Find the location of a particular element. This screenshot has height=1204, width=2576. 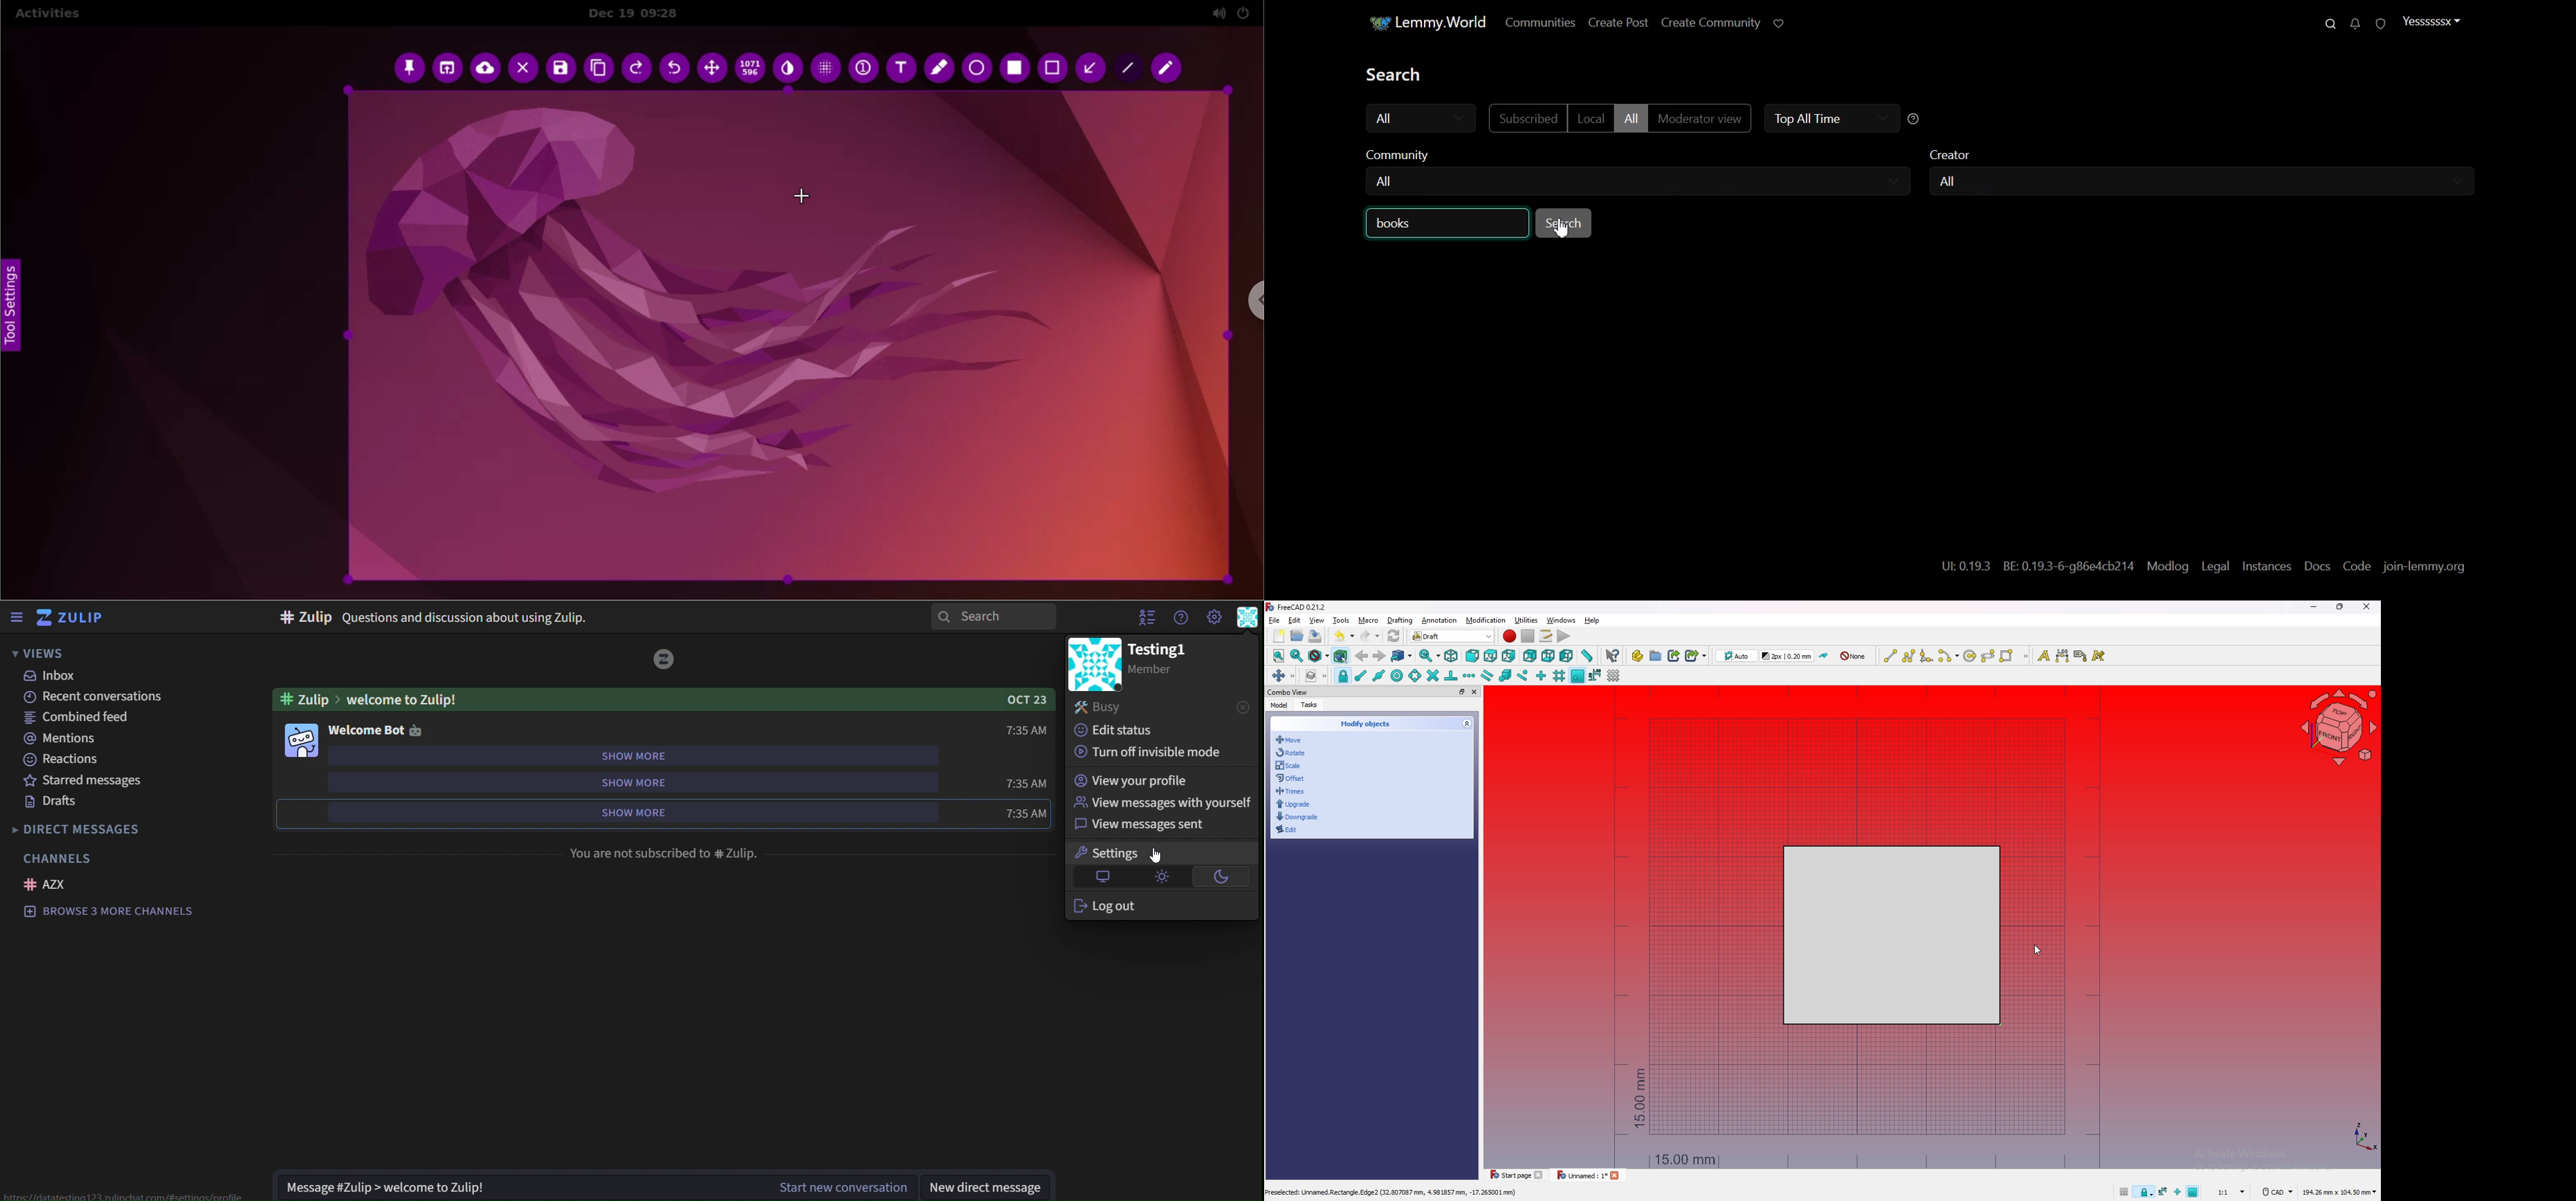

close is located at coordinates (1242, 707).